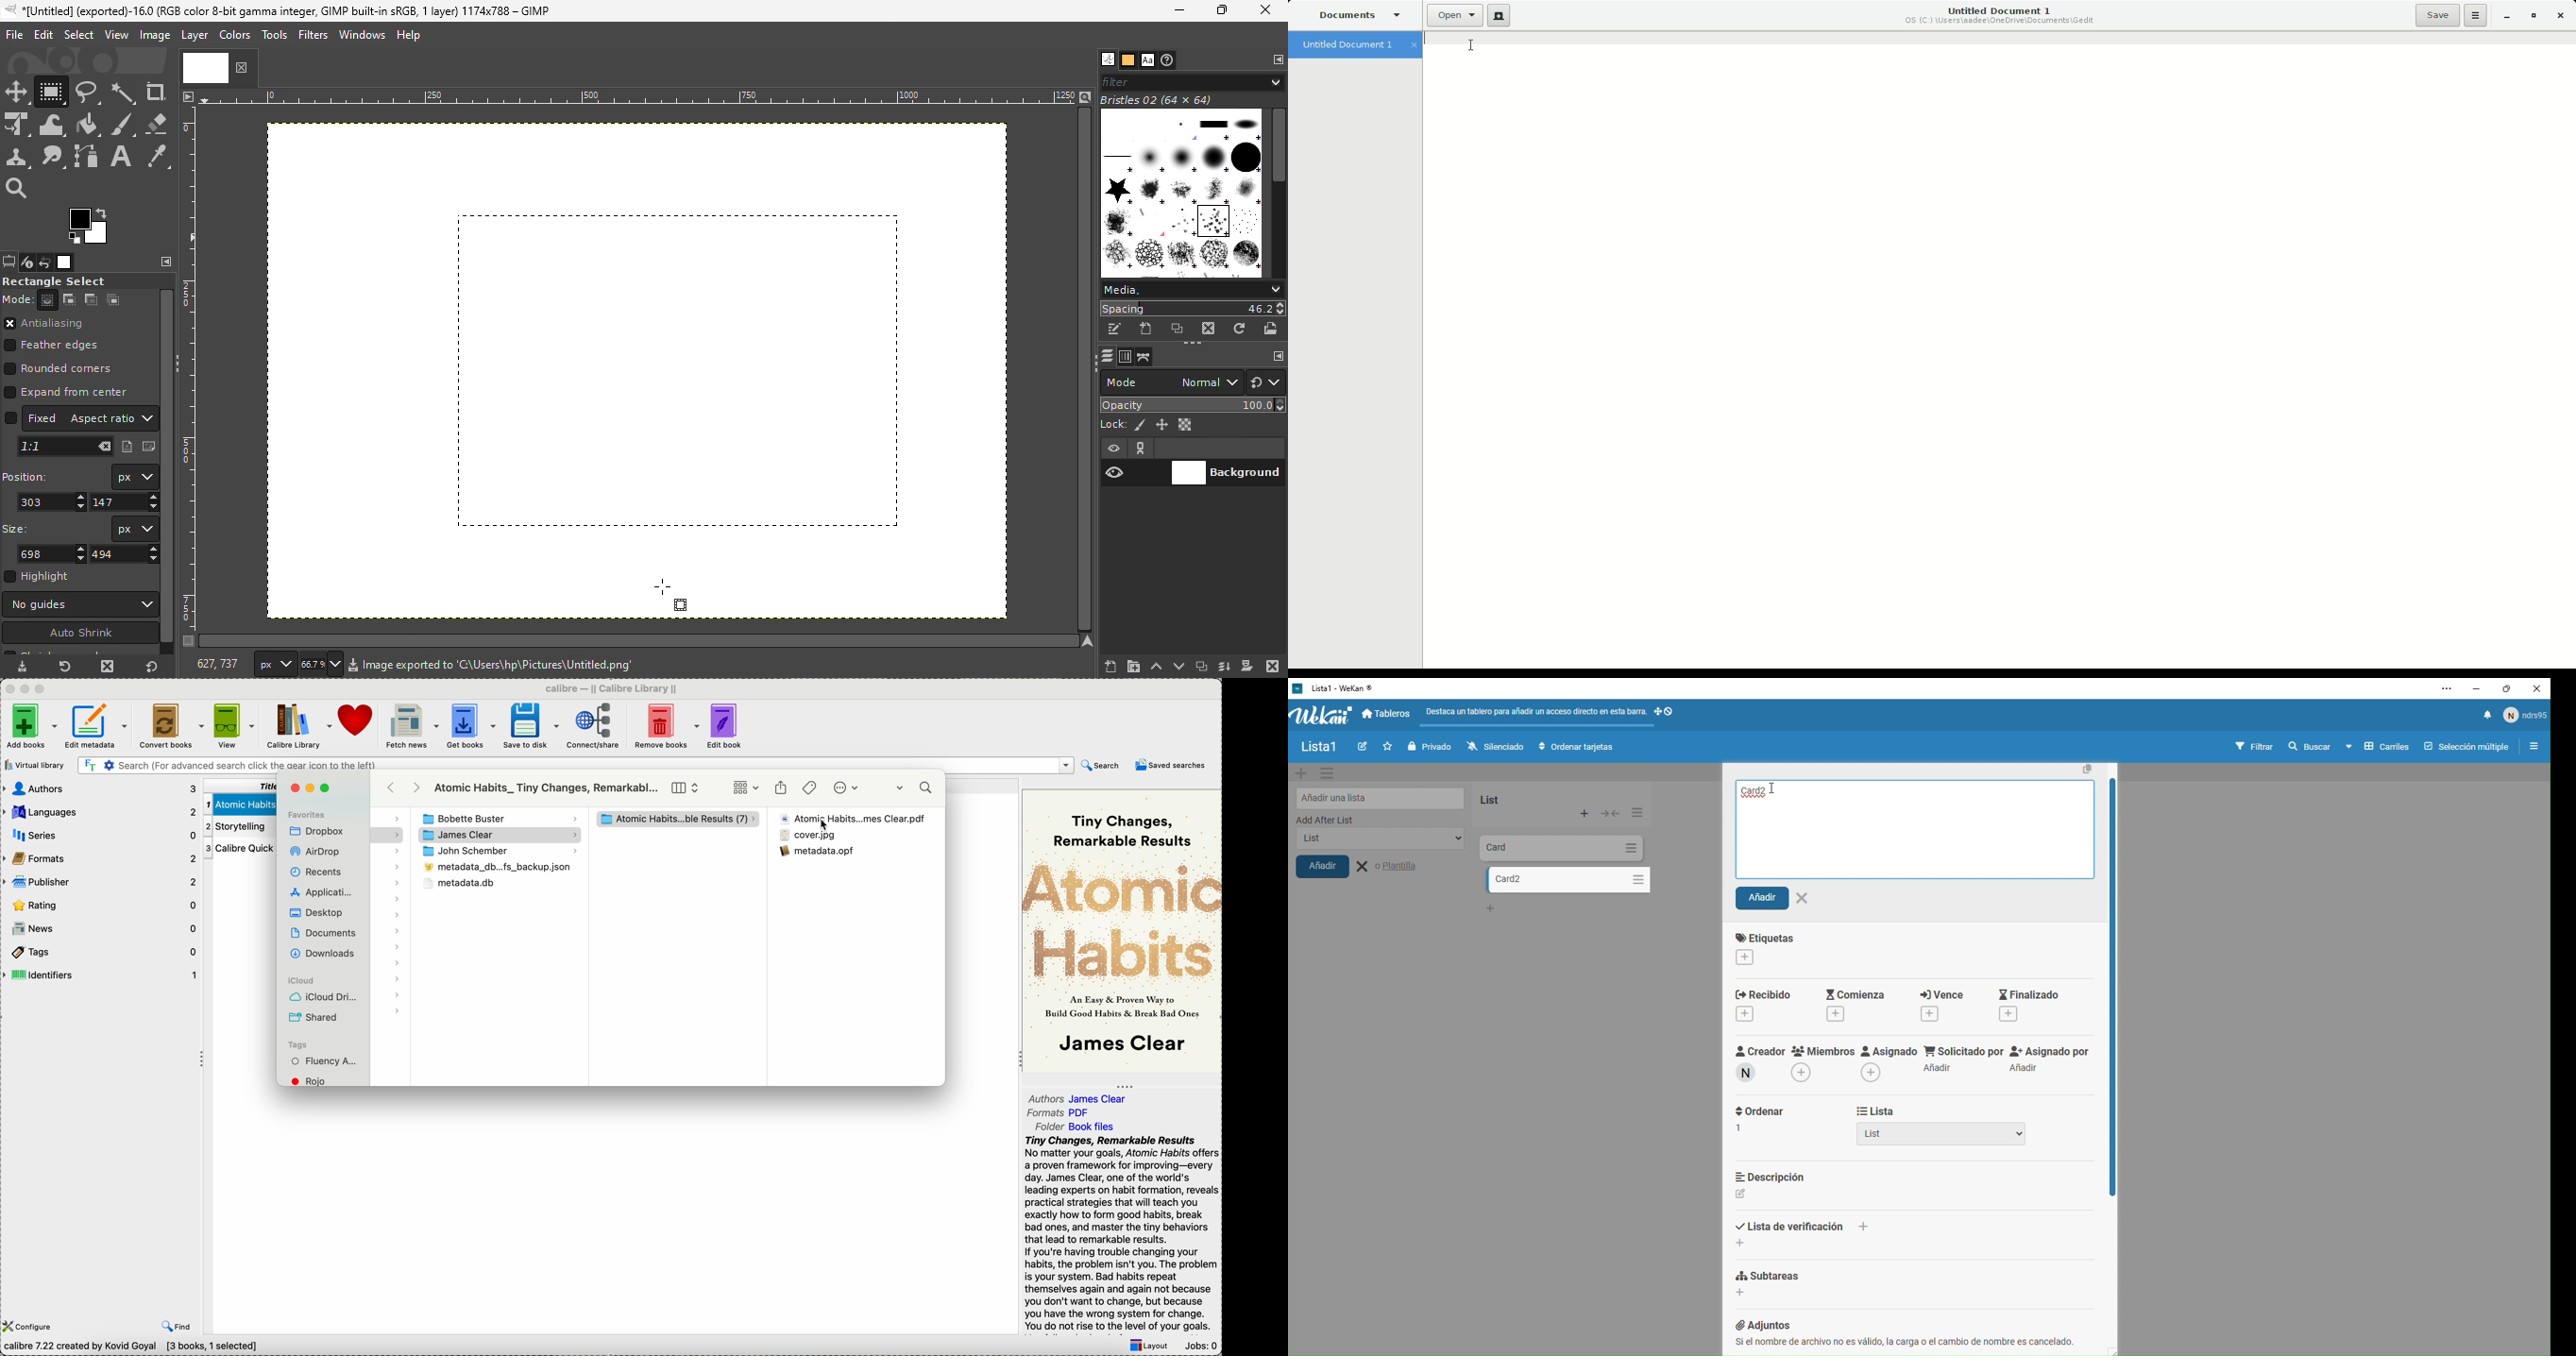  What do you see at coordinates (1357, 46) in the screenshot?
I see `Untitled Document 1` at bounding box center [1357, 46].